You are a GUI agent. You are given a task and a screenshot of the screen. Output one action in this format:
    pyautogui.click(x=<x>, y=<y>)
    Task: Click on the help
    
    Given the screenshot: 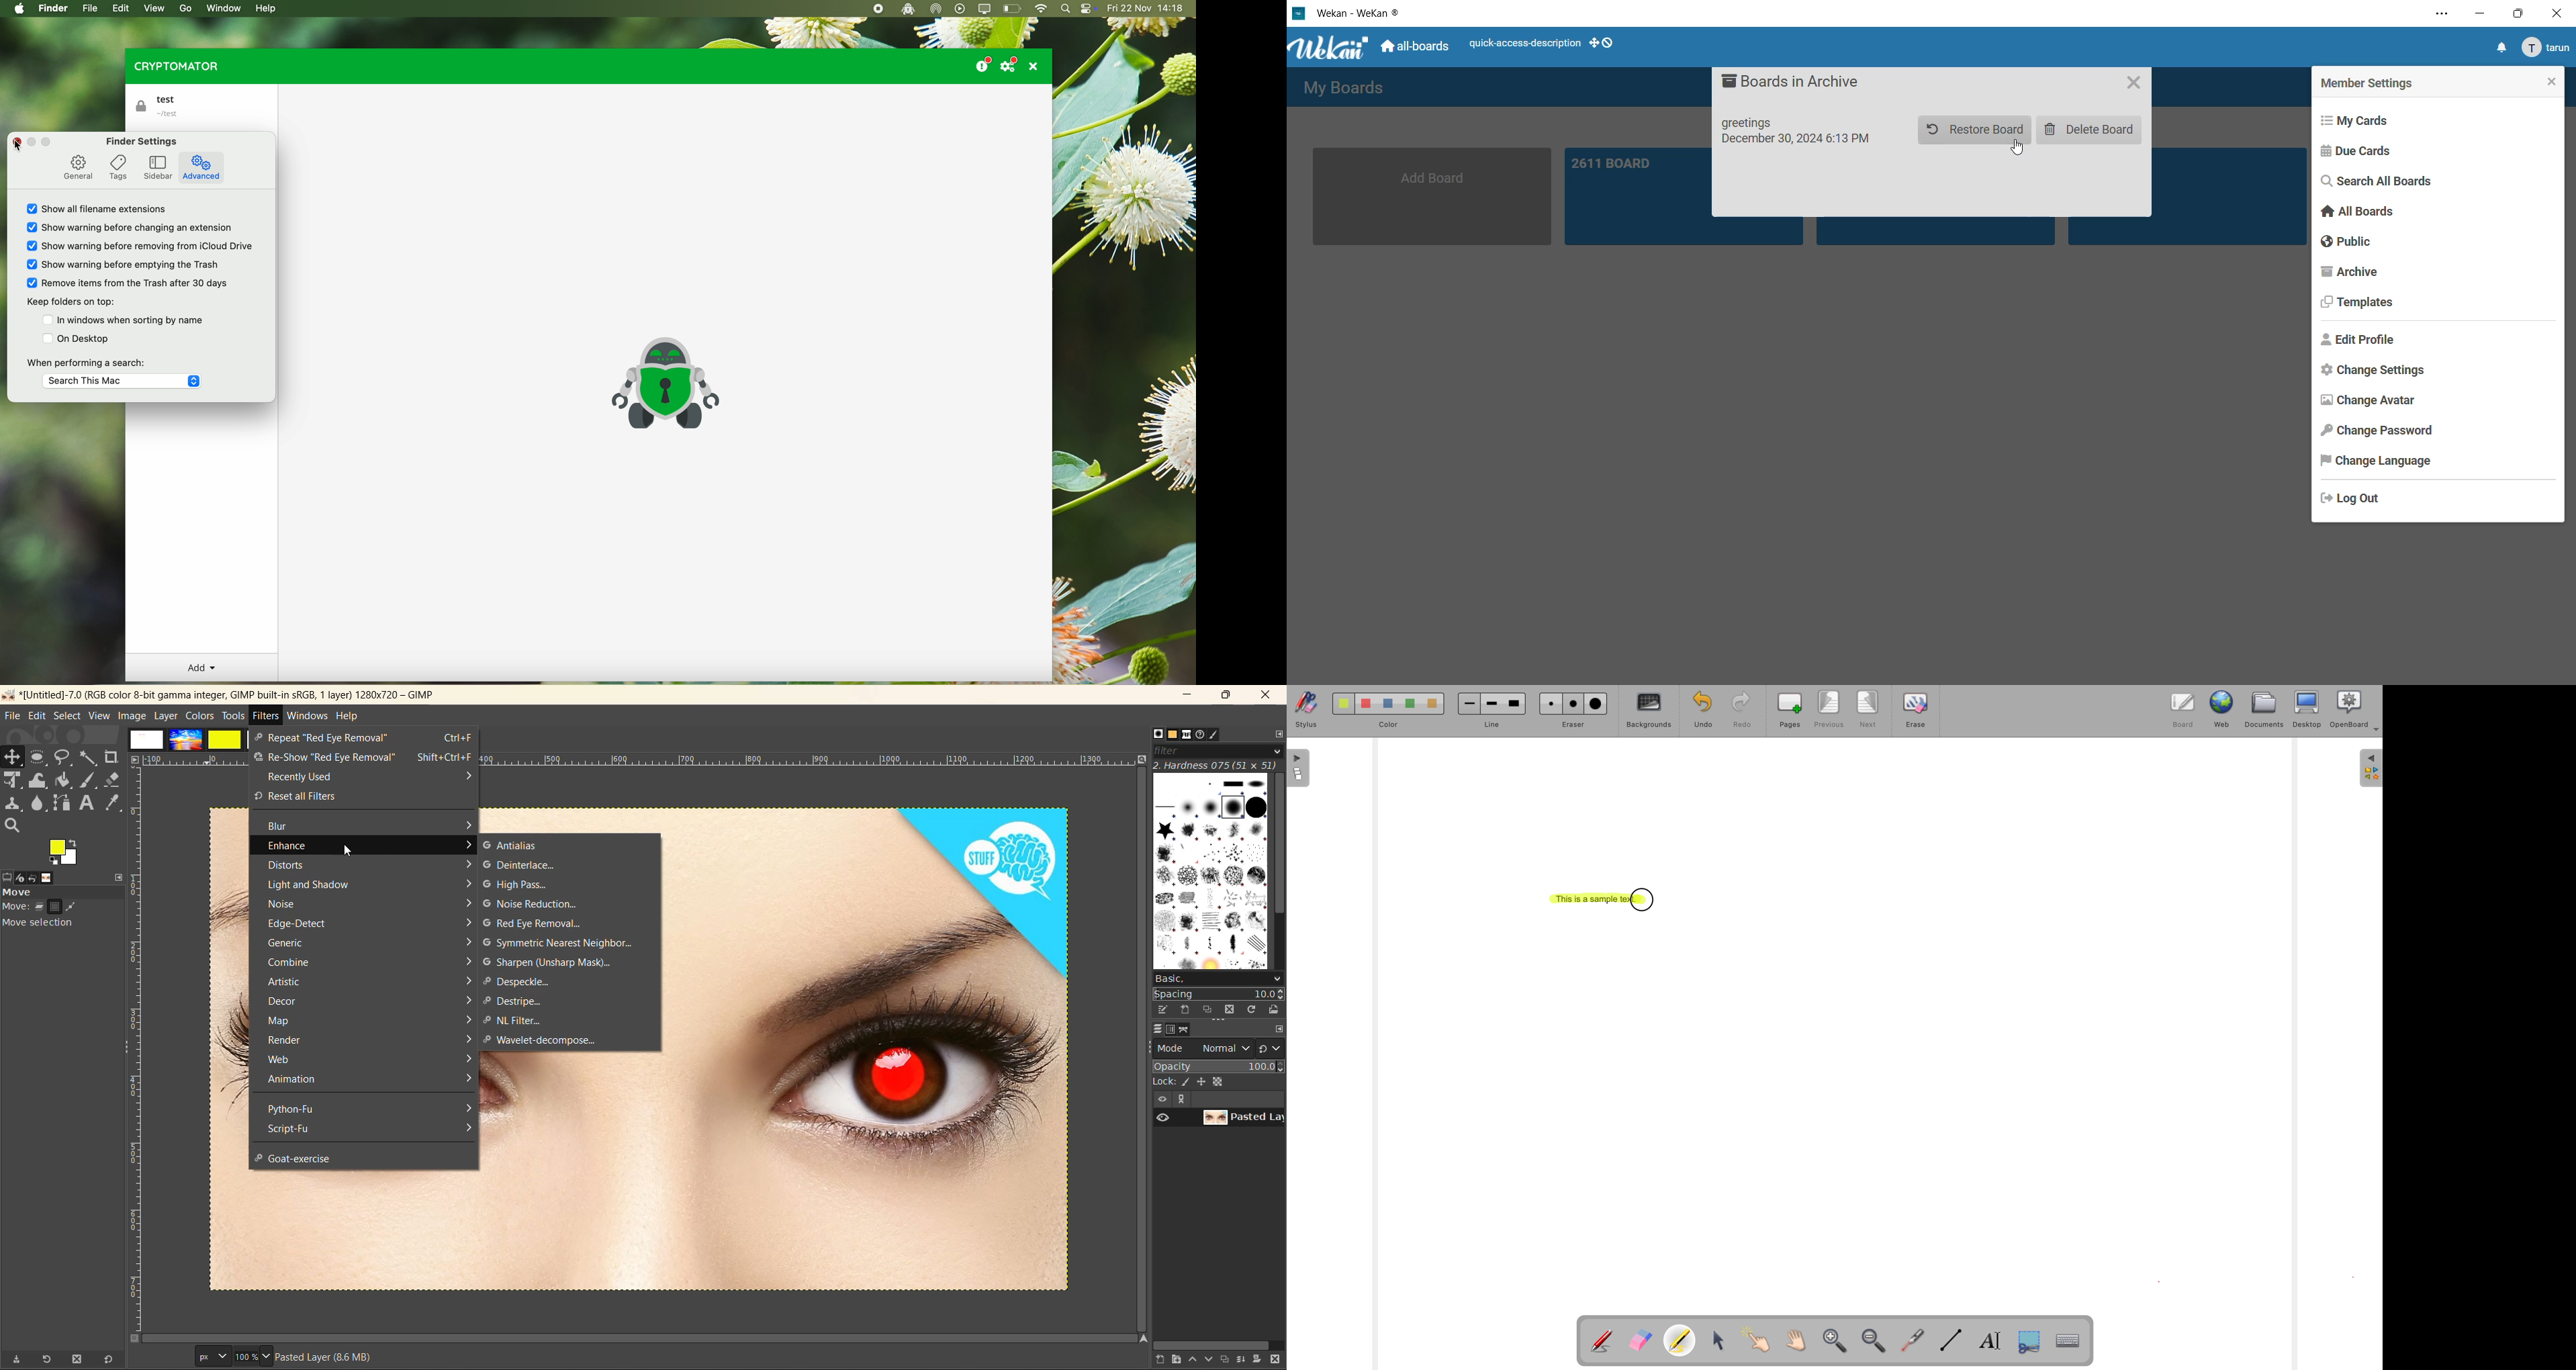 What is the action you would take?
    pyautogui.click(x=349, y=716)
    